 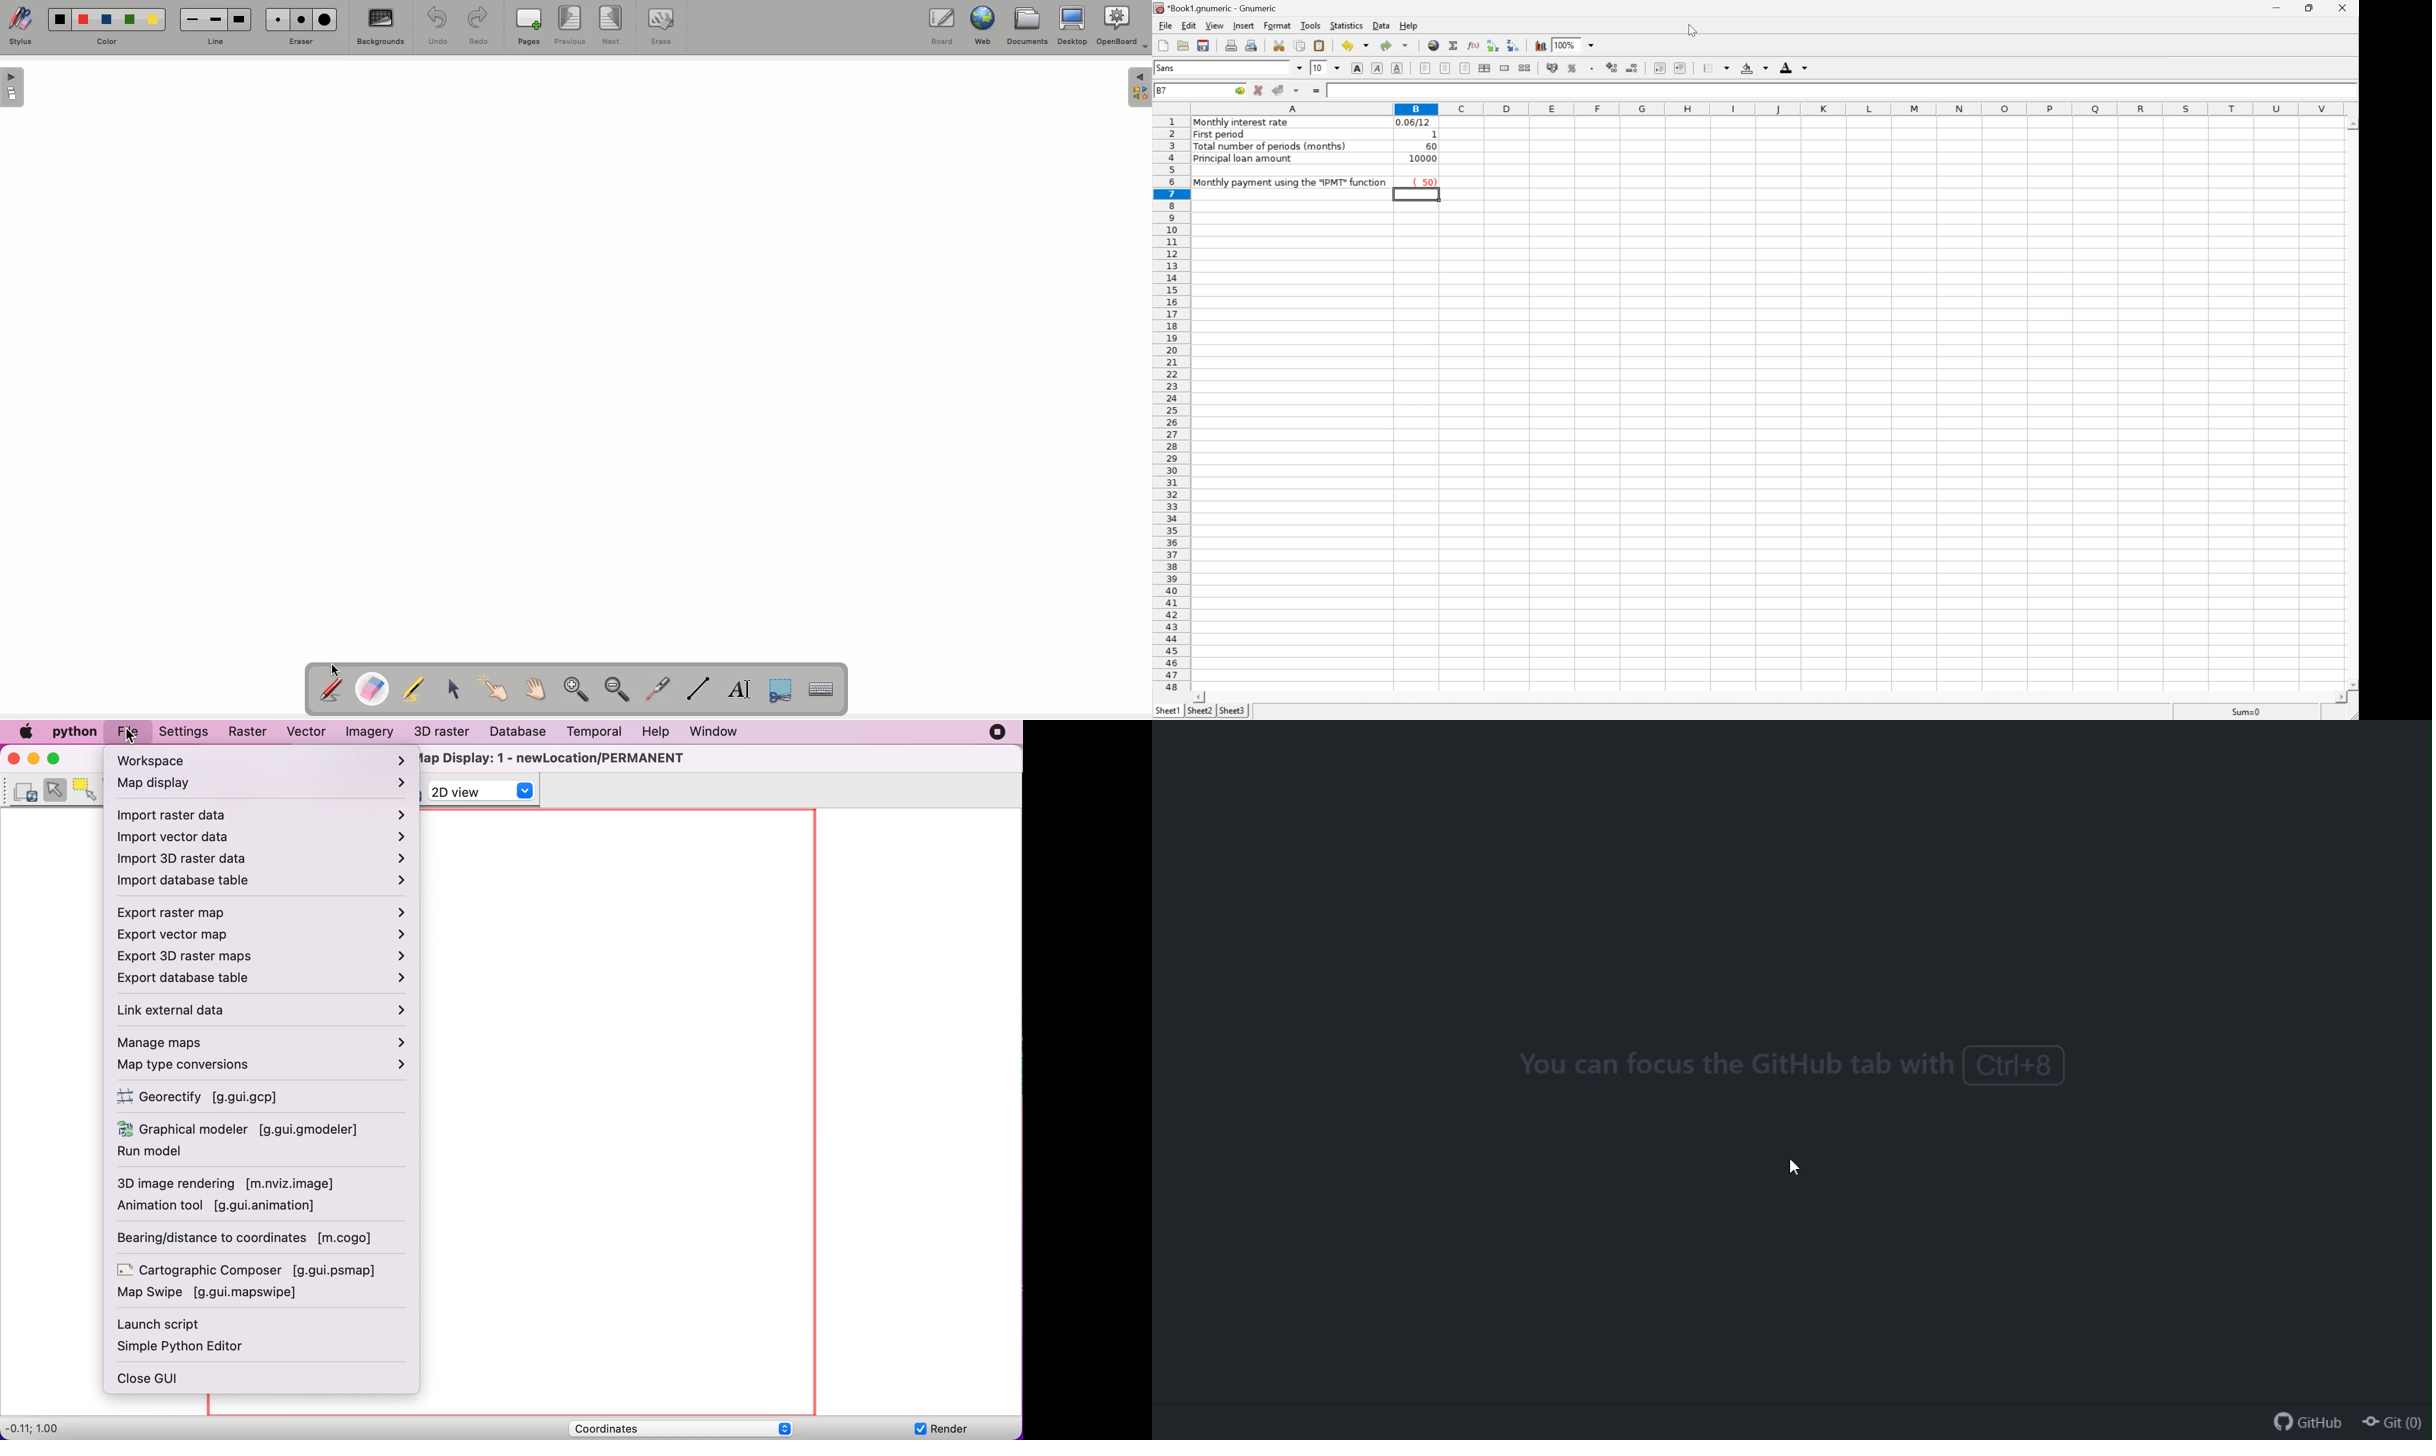 What do you see at coordinates (1492, 45) in the screenshot?
I see `Sort the selected region in ascending order based on the first column selected` at bounding box center [1492, 45].